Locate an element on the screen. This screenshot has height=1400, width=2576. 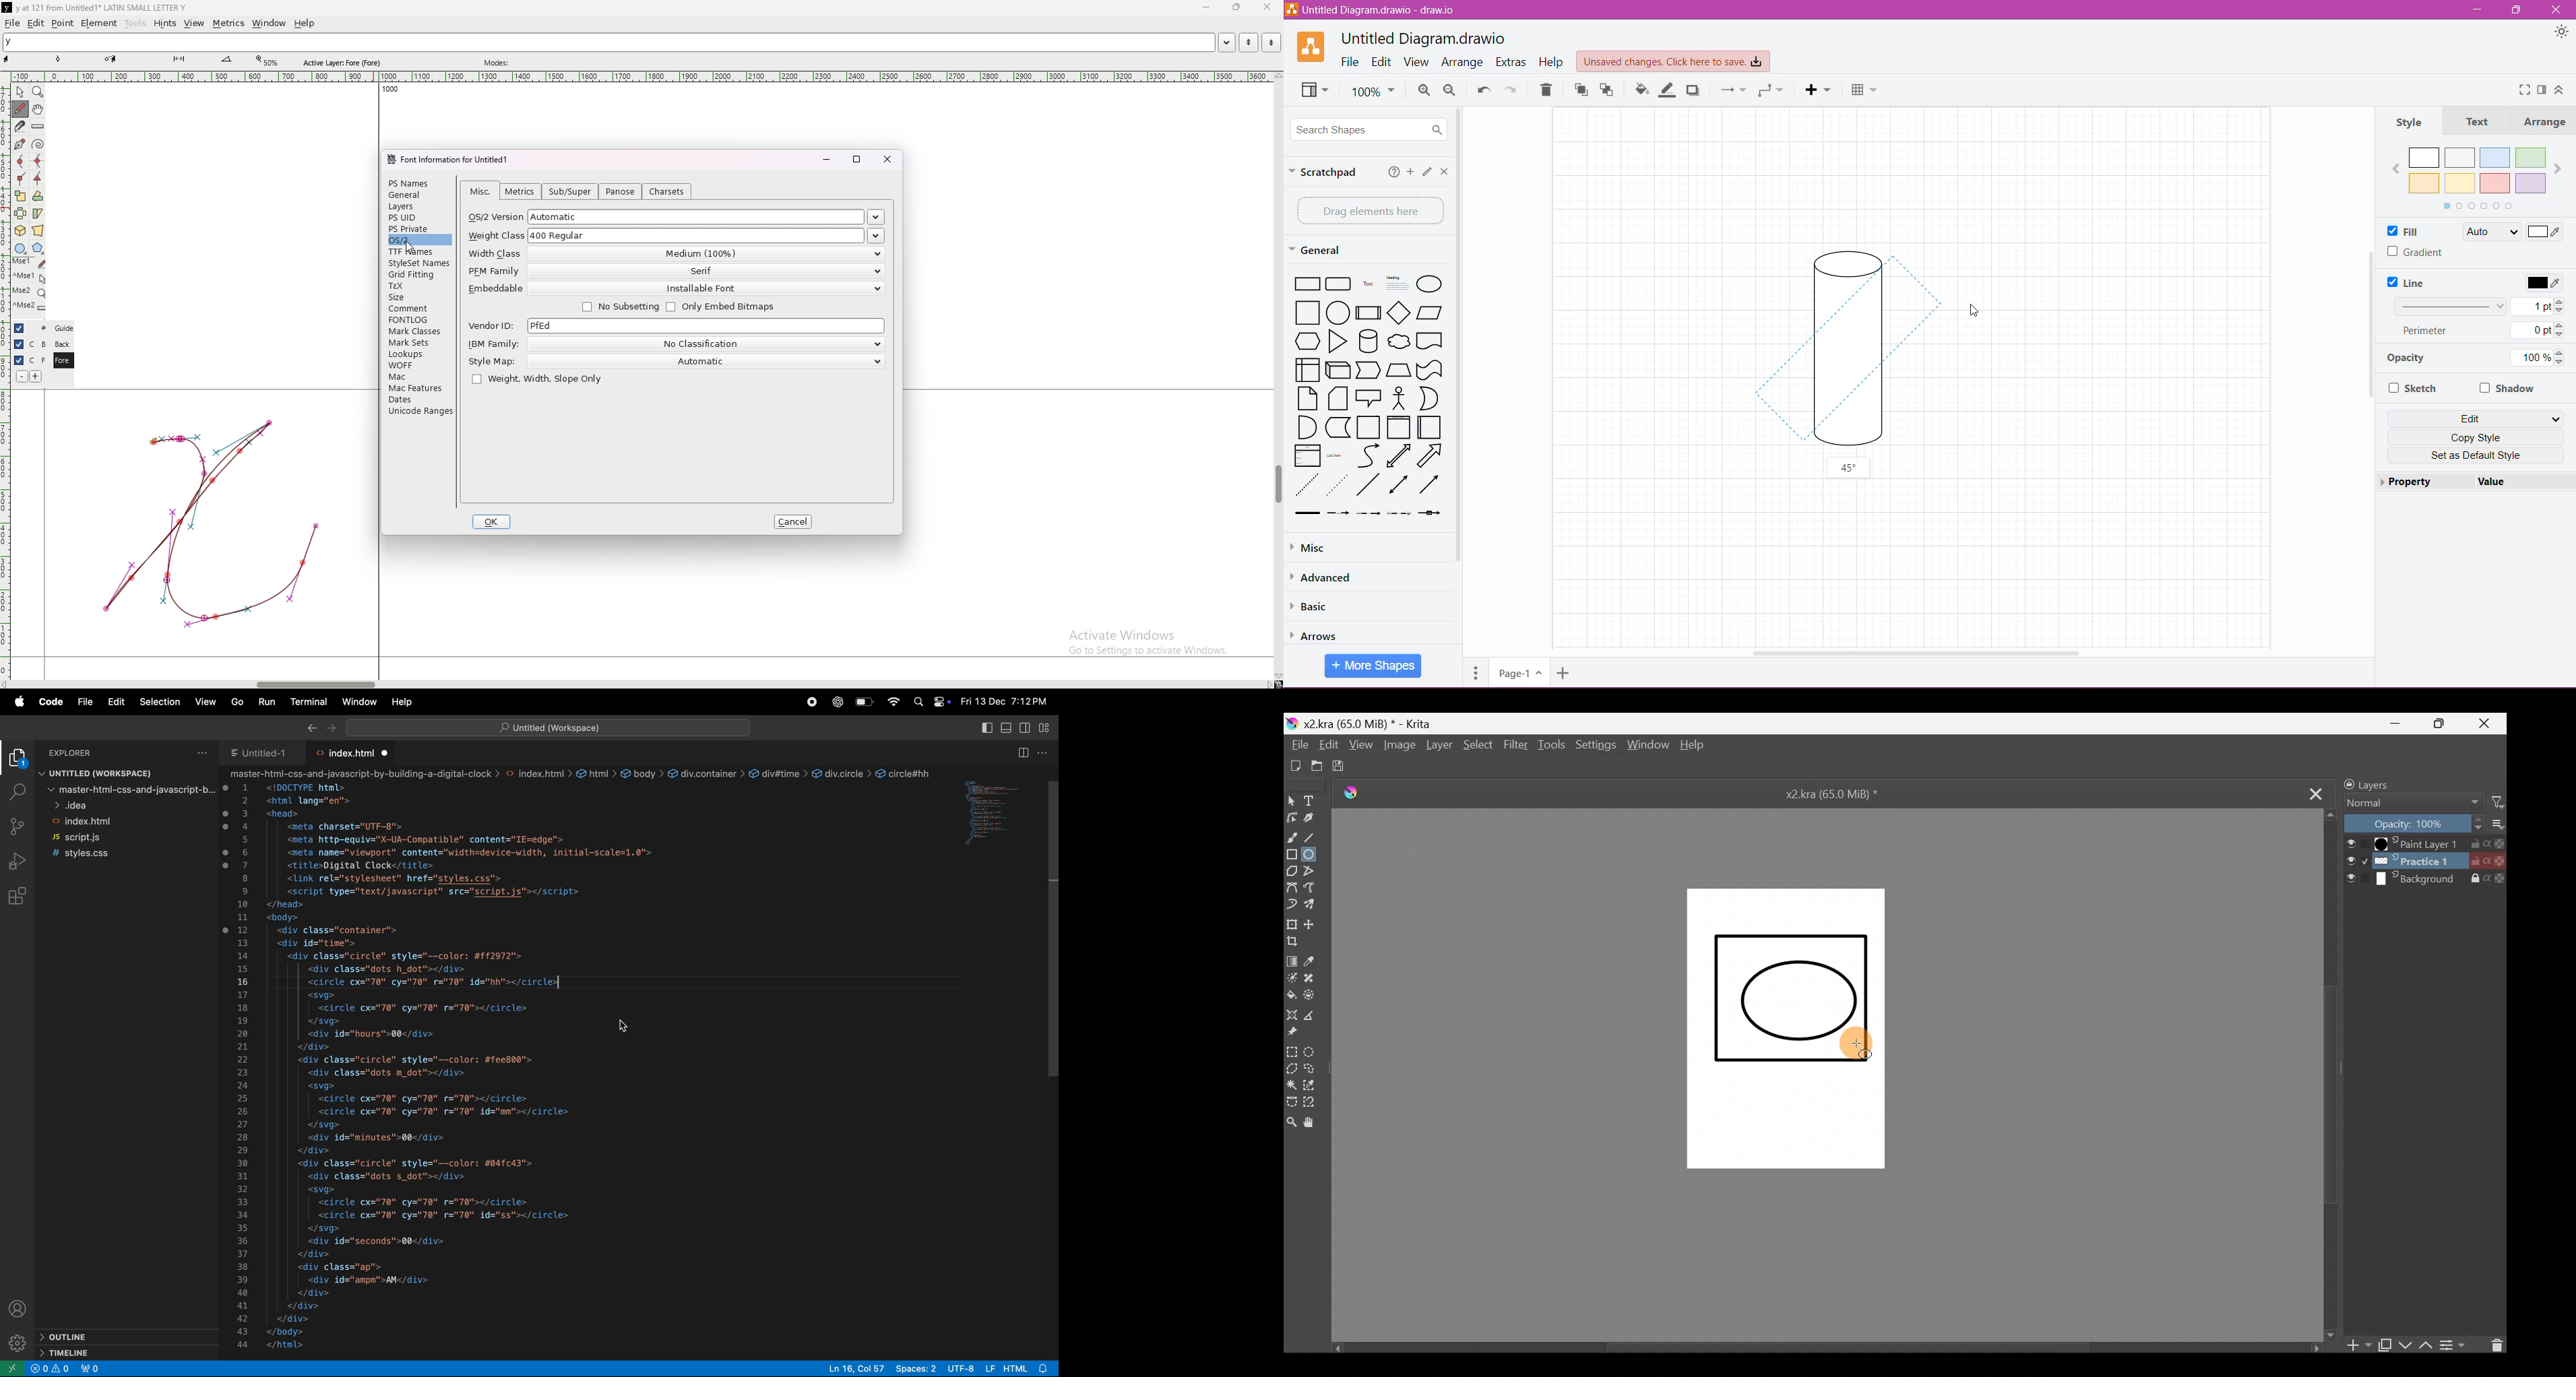
skew the selection is located at coordinates (37, 213).